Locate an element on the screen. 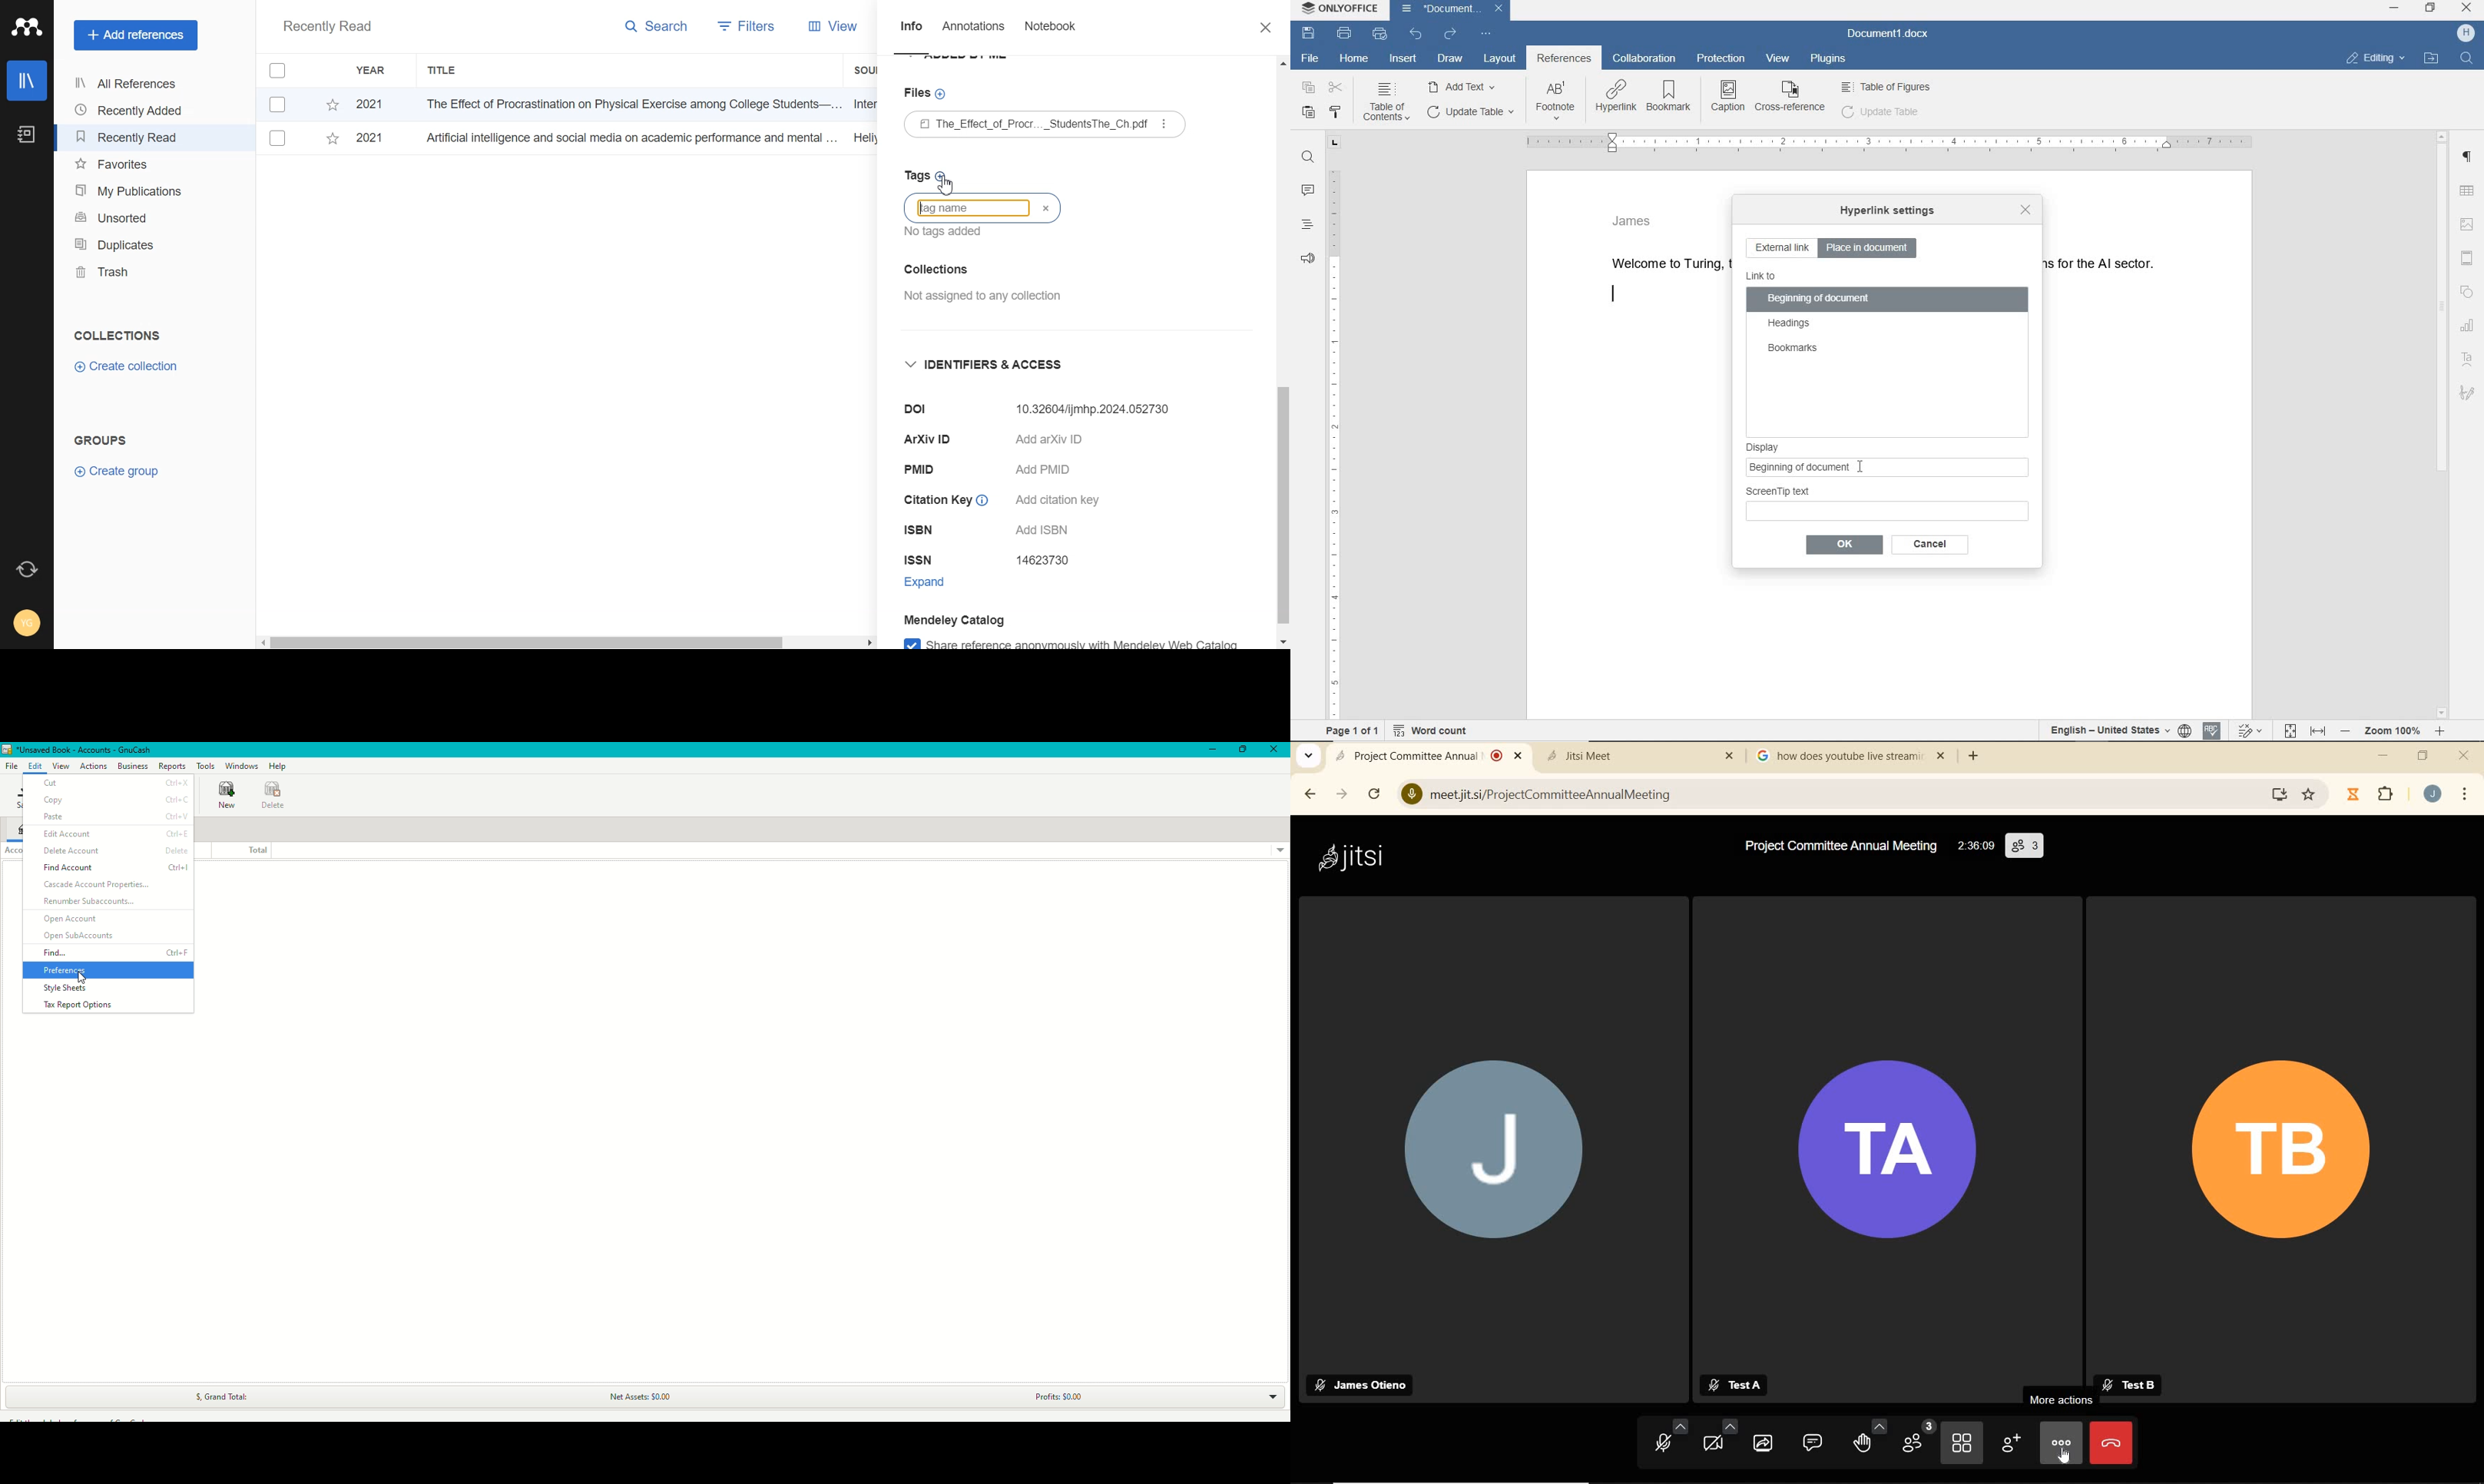  copy is located at coordinates (1309, 87).